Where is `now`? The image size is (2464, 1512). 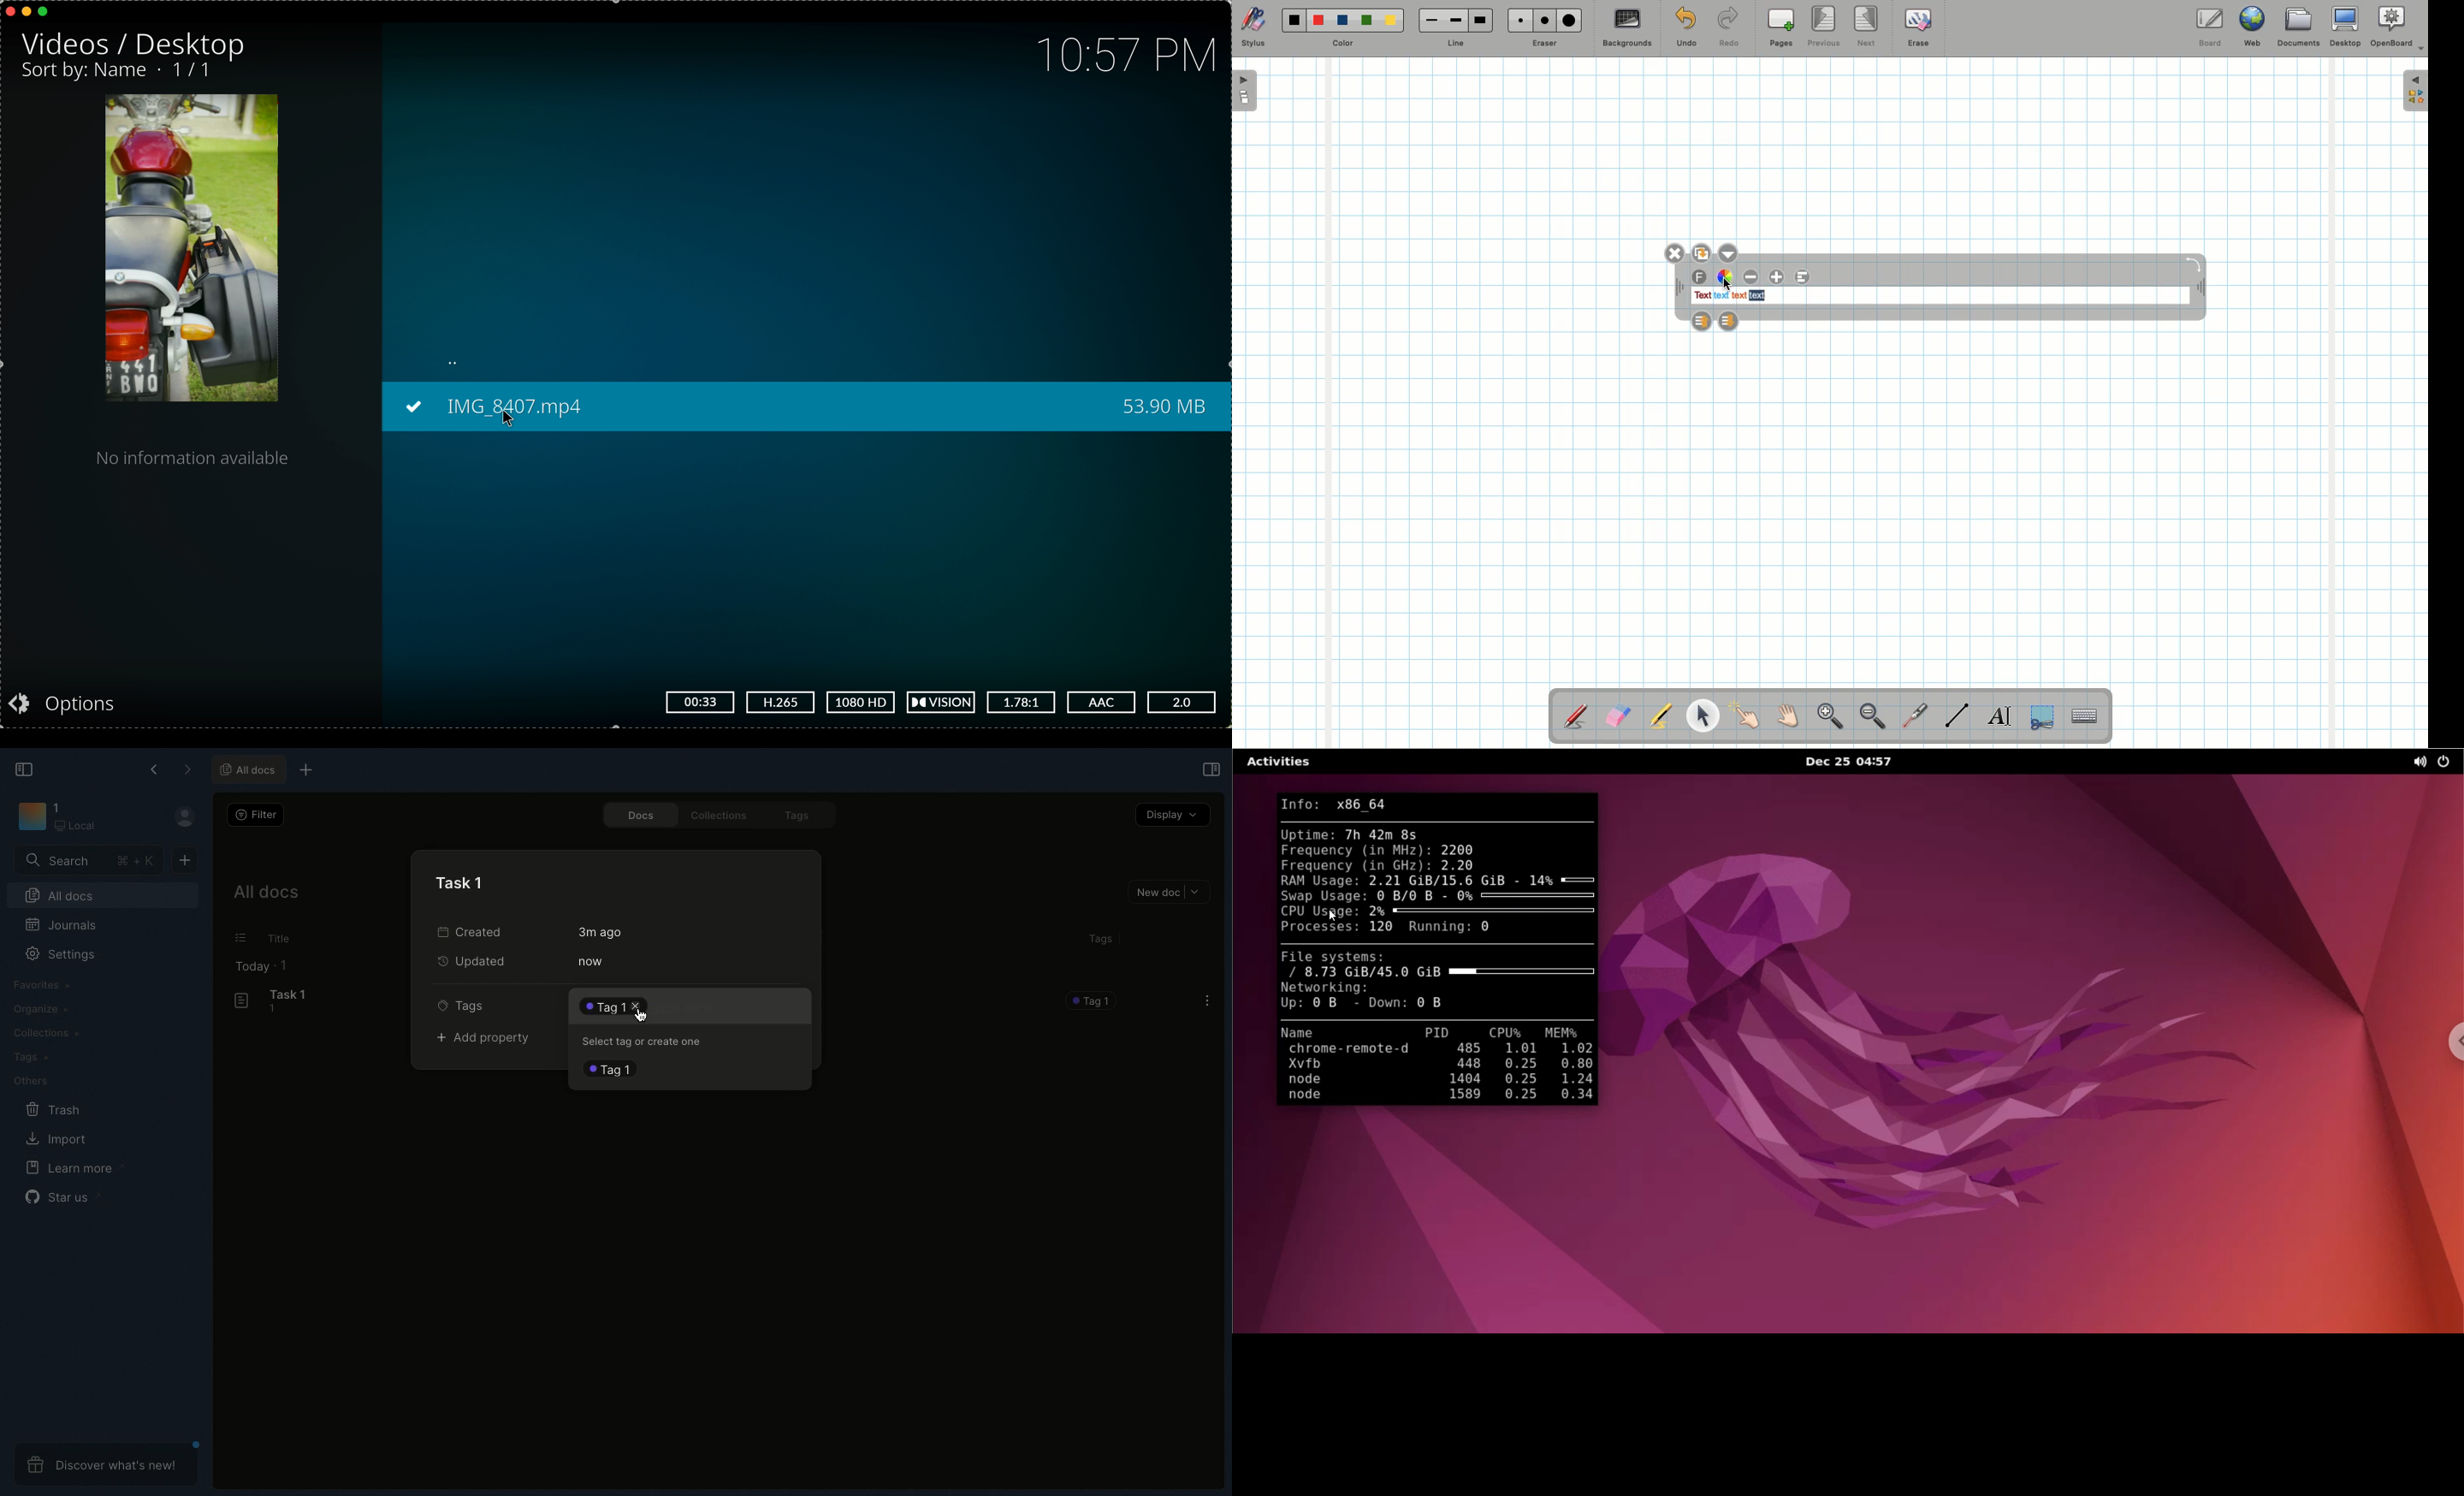 now is located at coordinates (590, 961).